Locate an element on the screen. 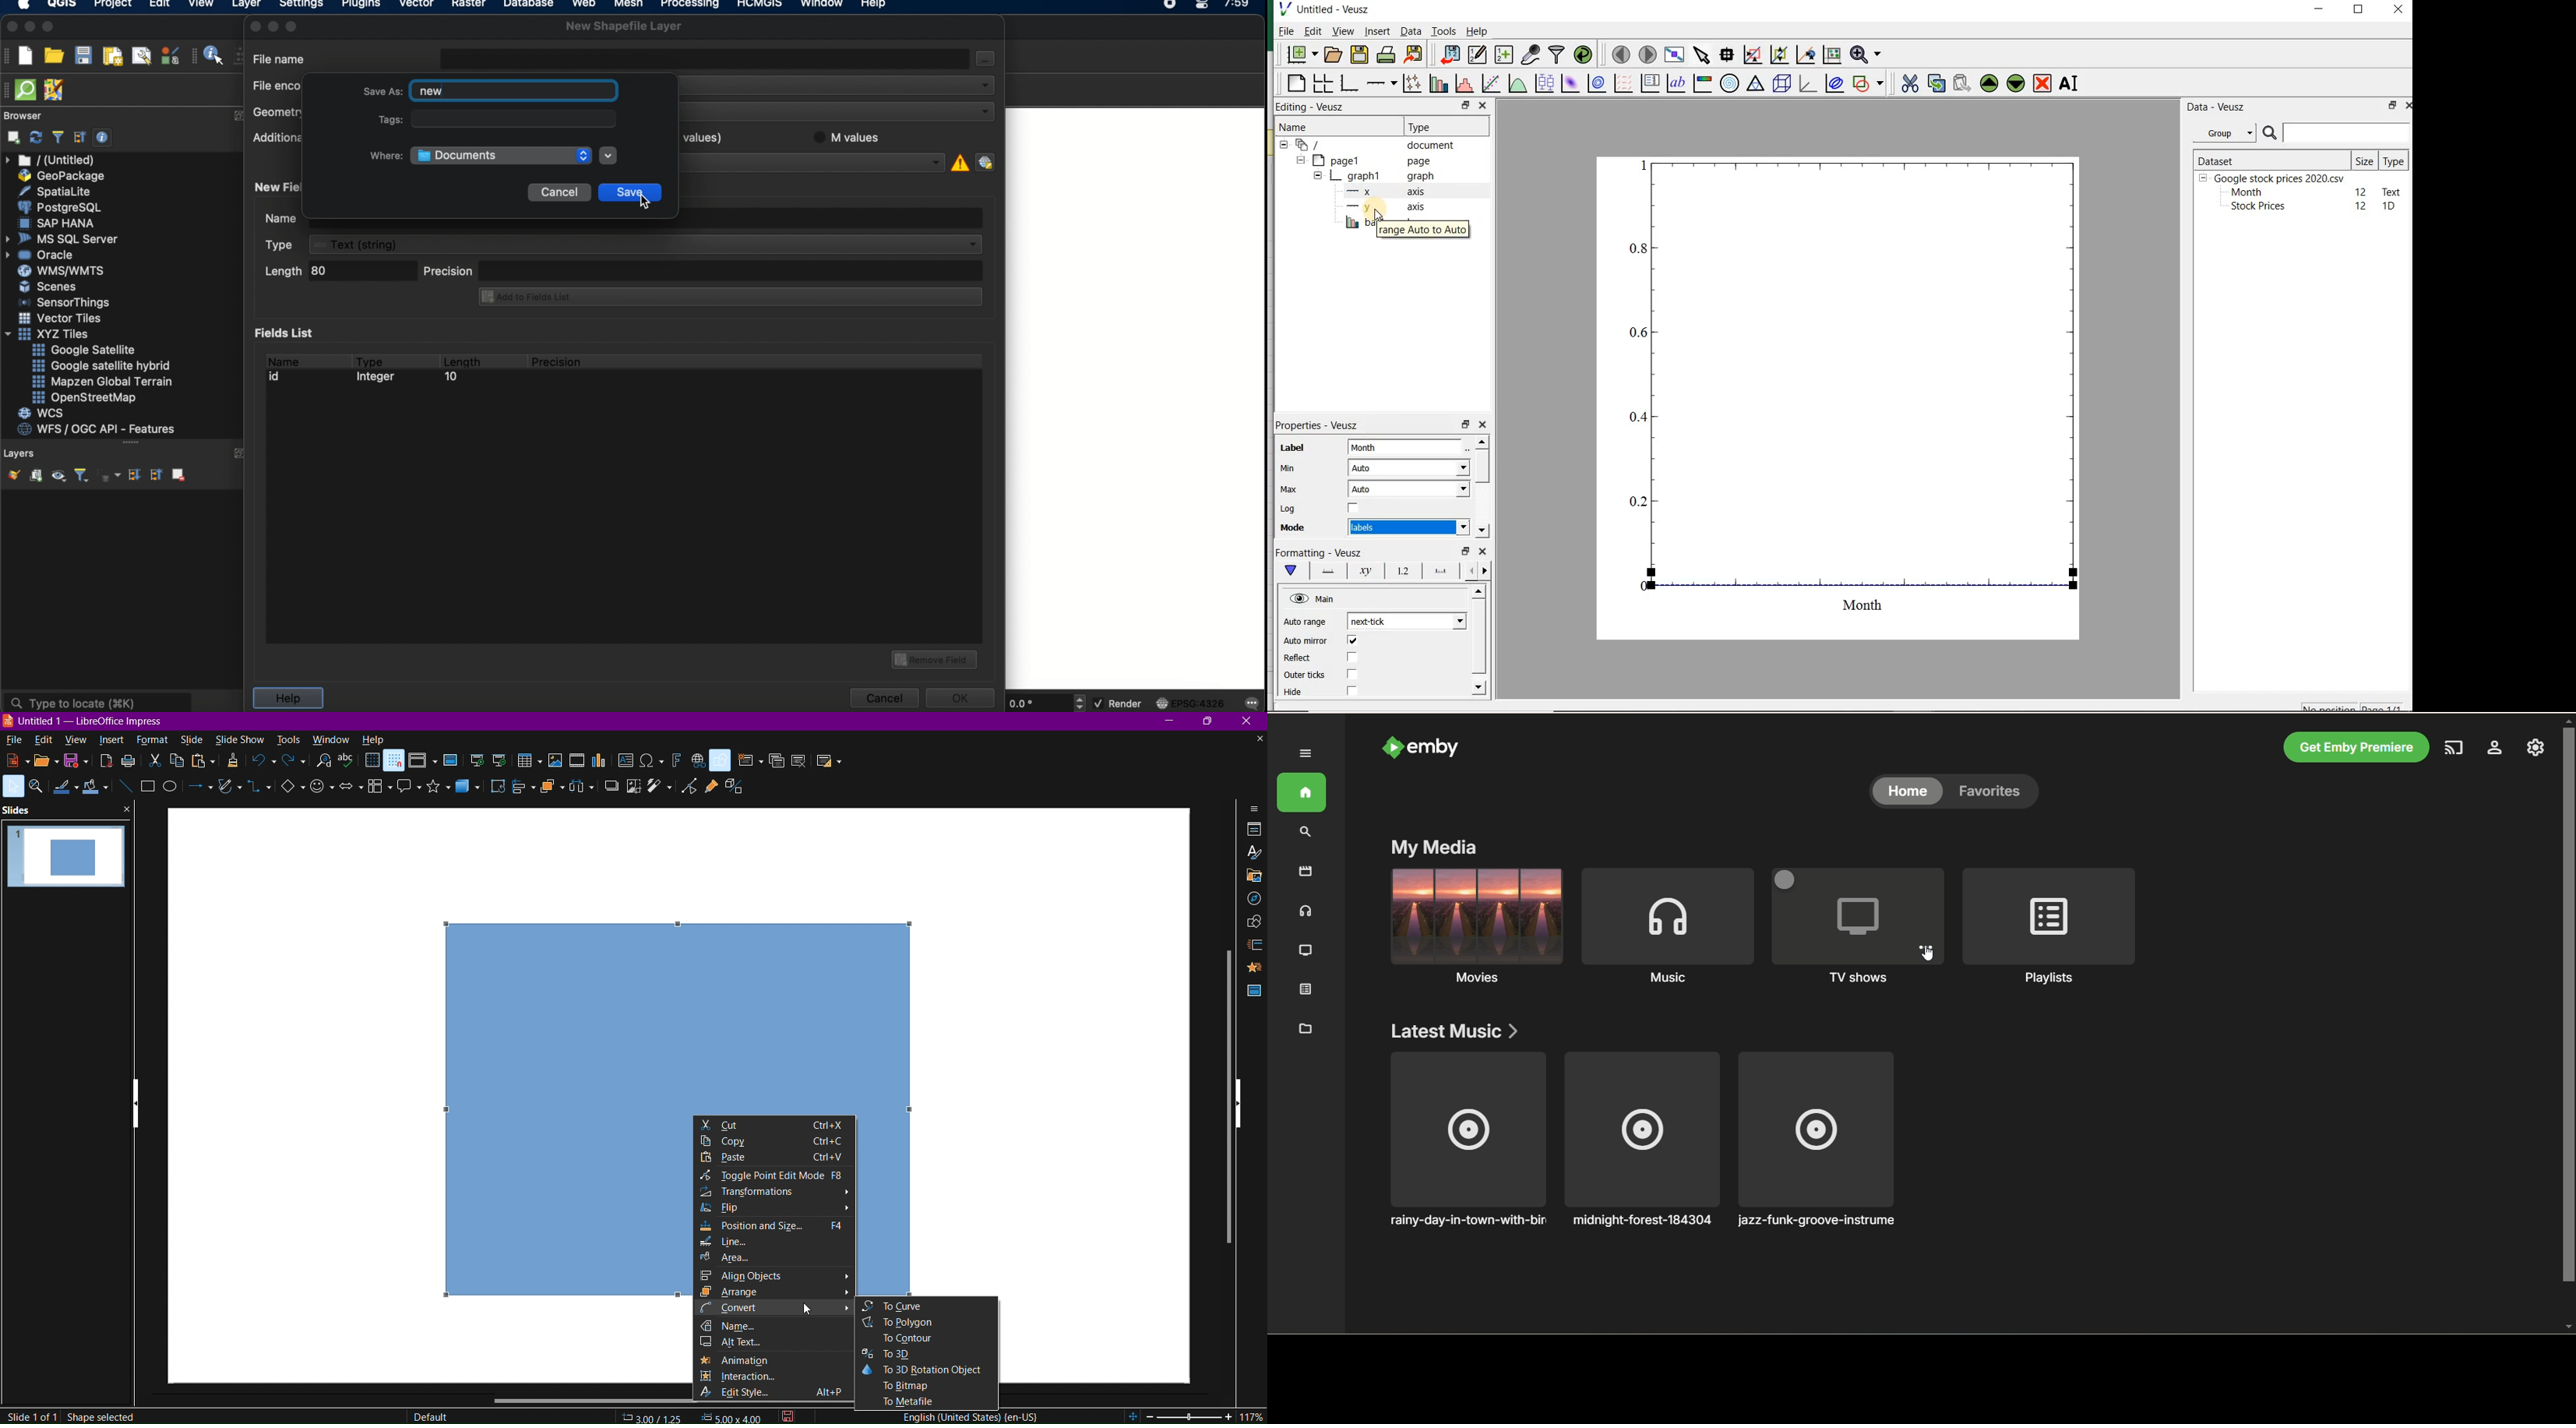 This screenshot has width=2576, height=1428. export as pdf is located at coordinates (105, 764).